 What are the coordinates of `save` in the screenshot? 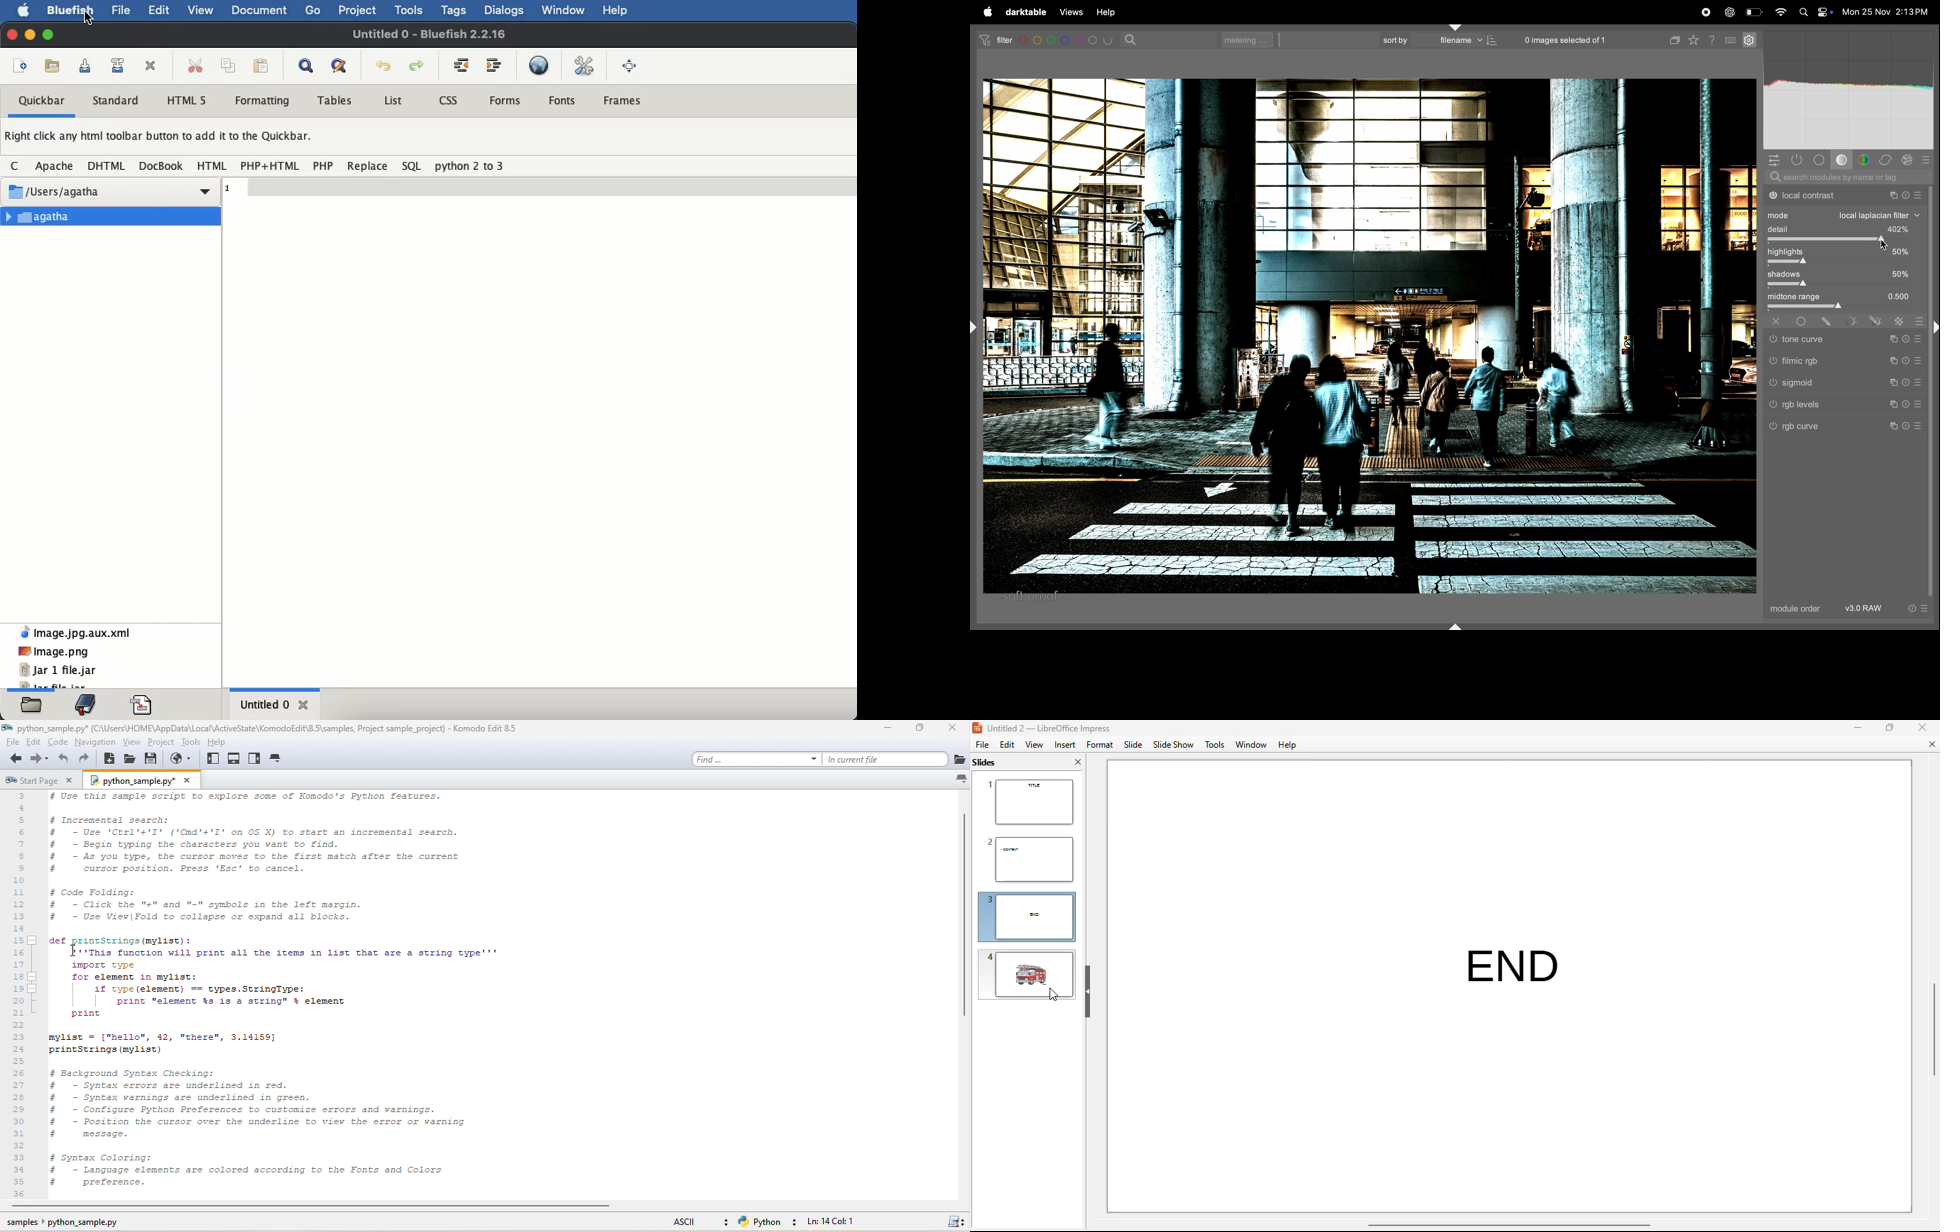 It's located at (154, 759).